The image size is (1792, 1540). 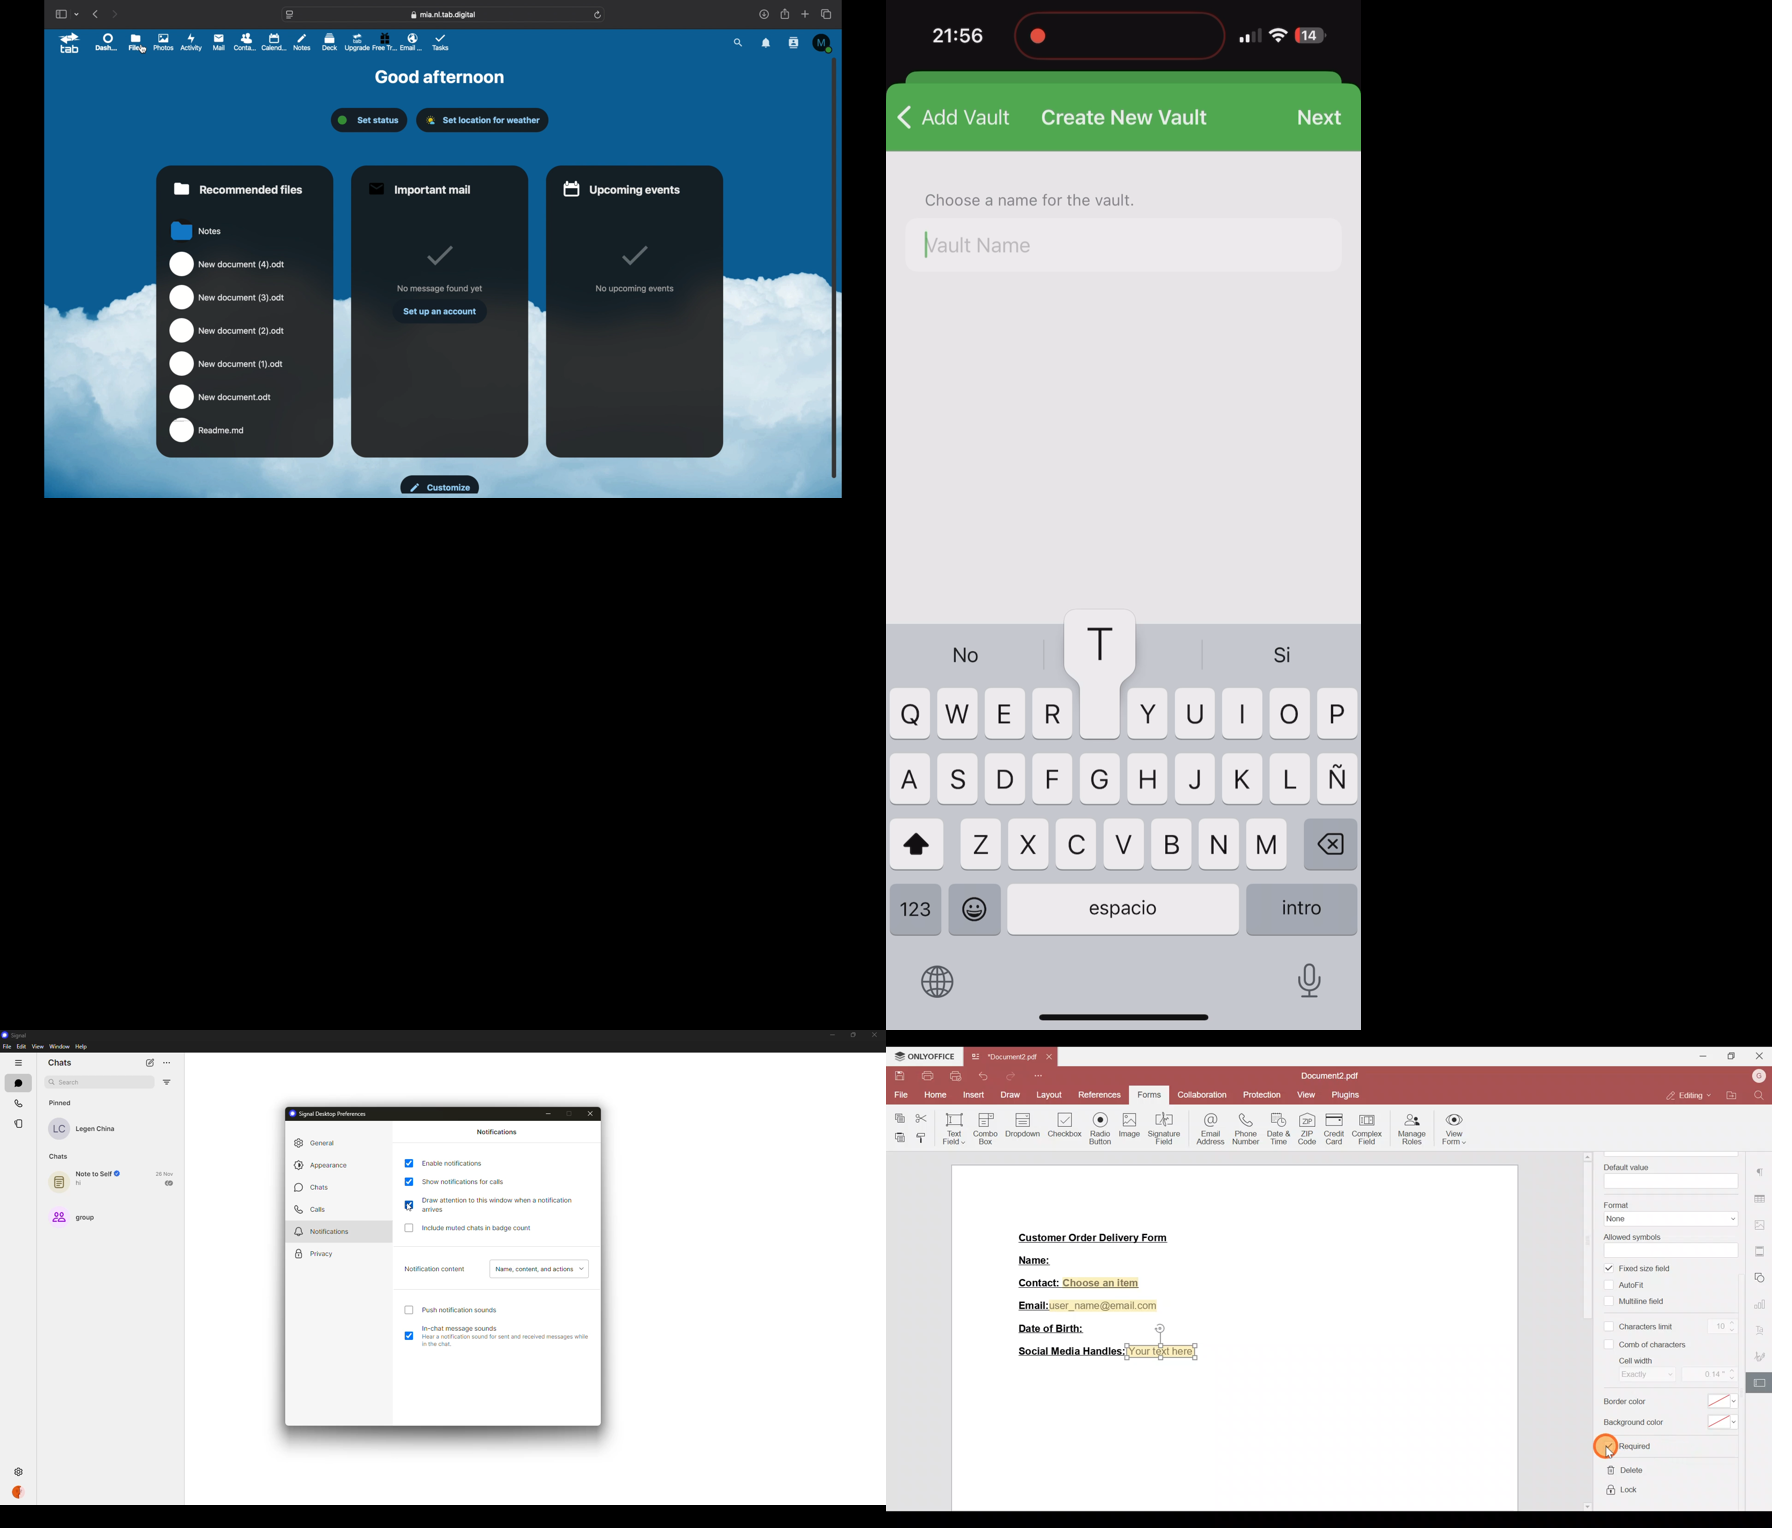 I want to click on LC, so click(x=61, y=1130).